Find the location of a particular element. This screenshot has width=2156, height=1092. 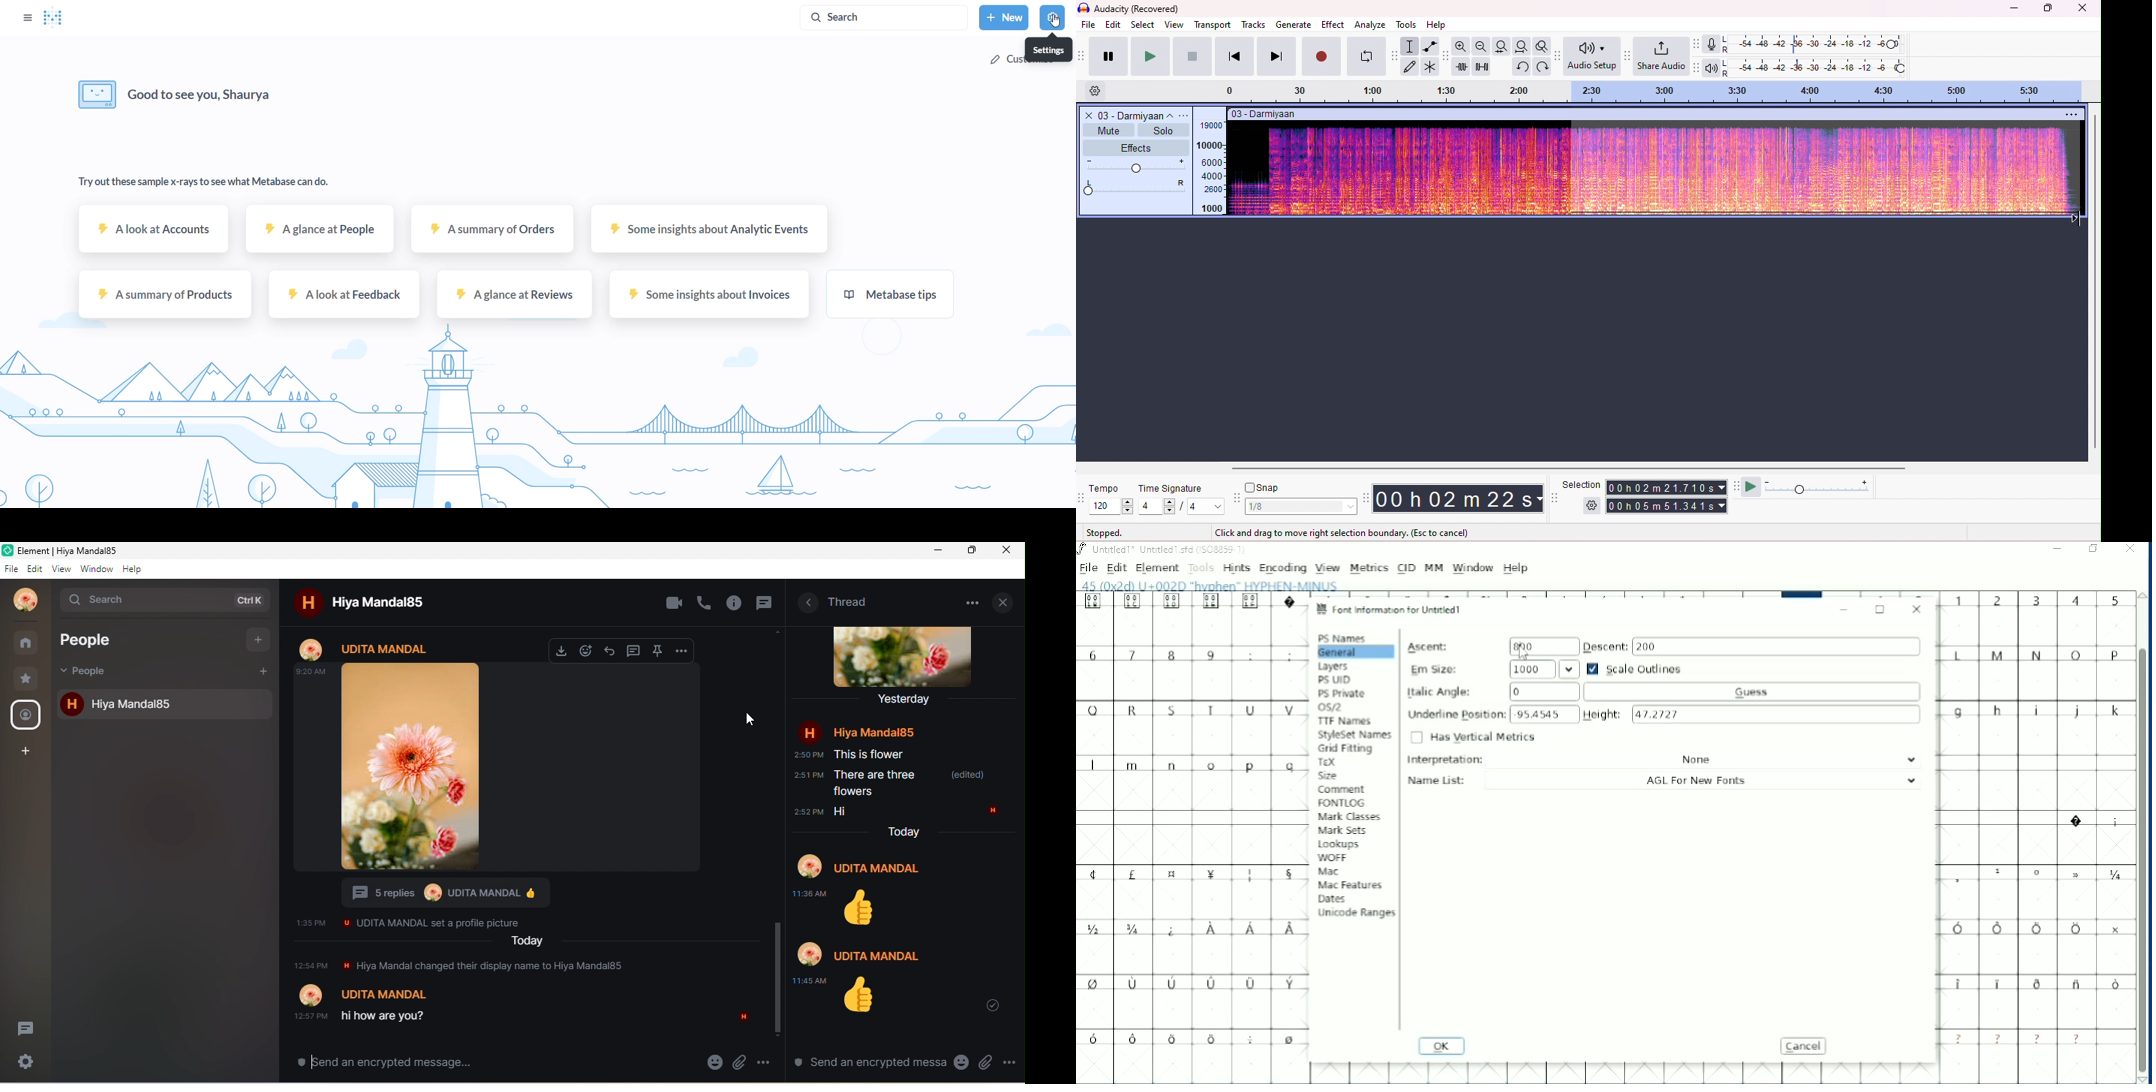

file is located at coordinates (1090, 26).